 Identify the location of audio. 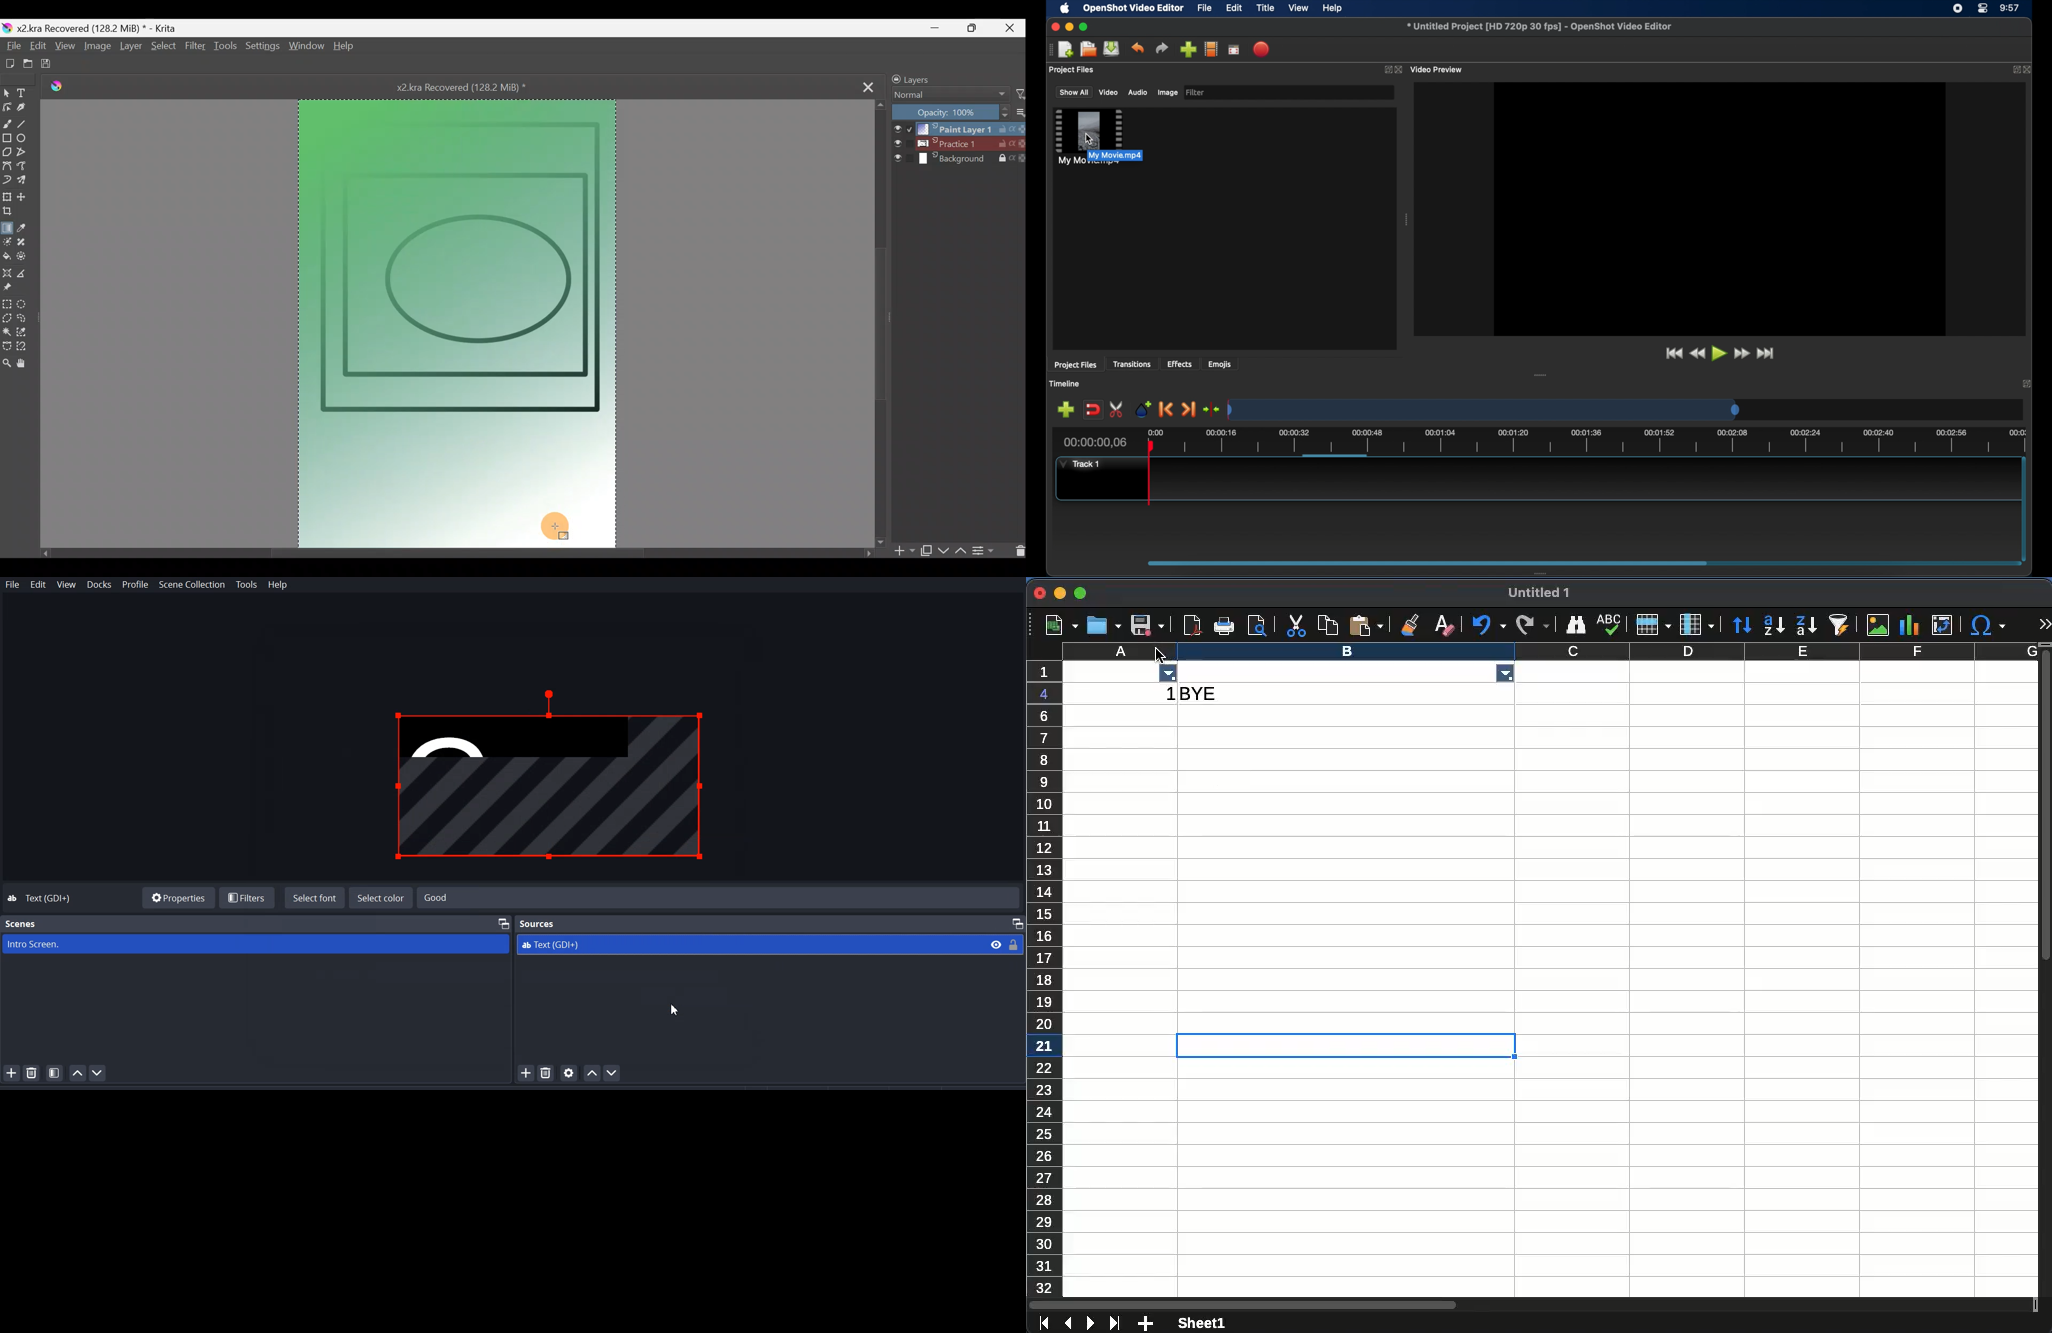
(1137, 92).